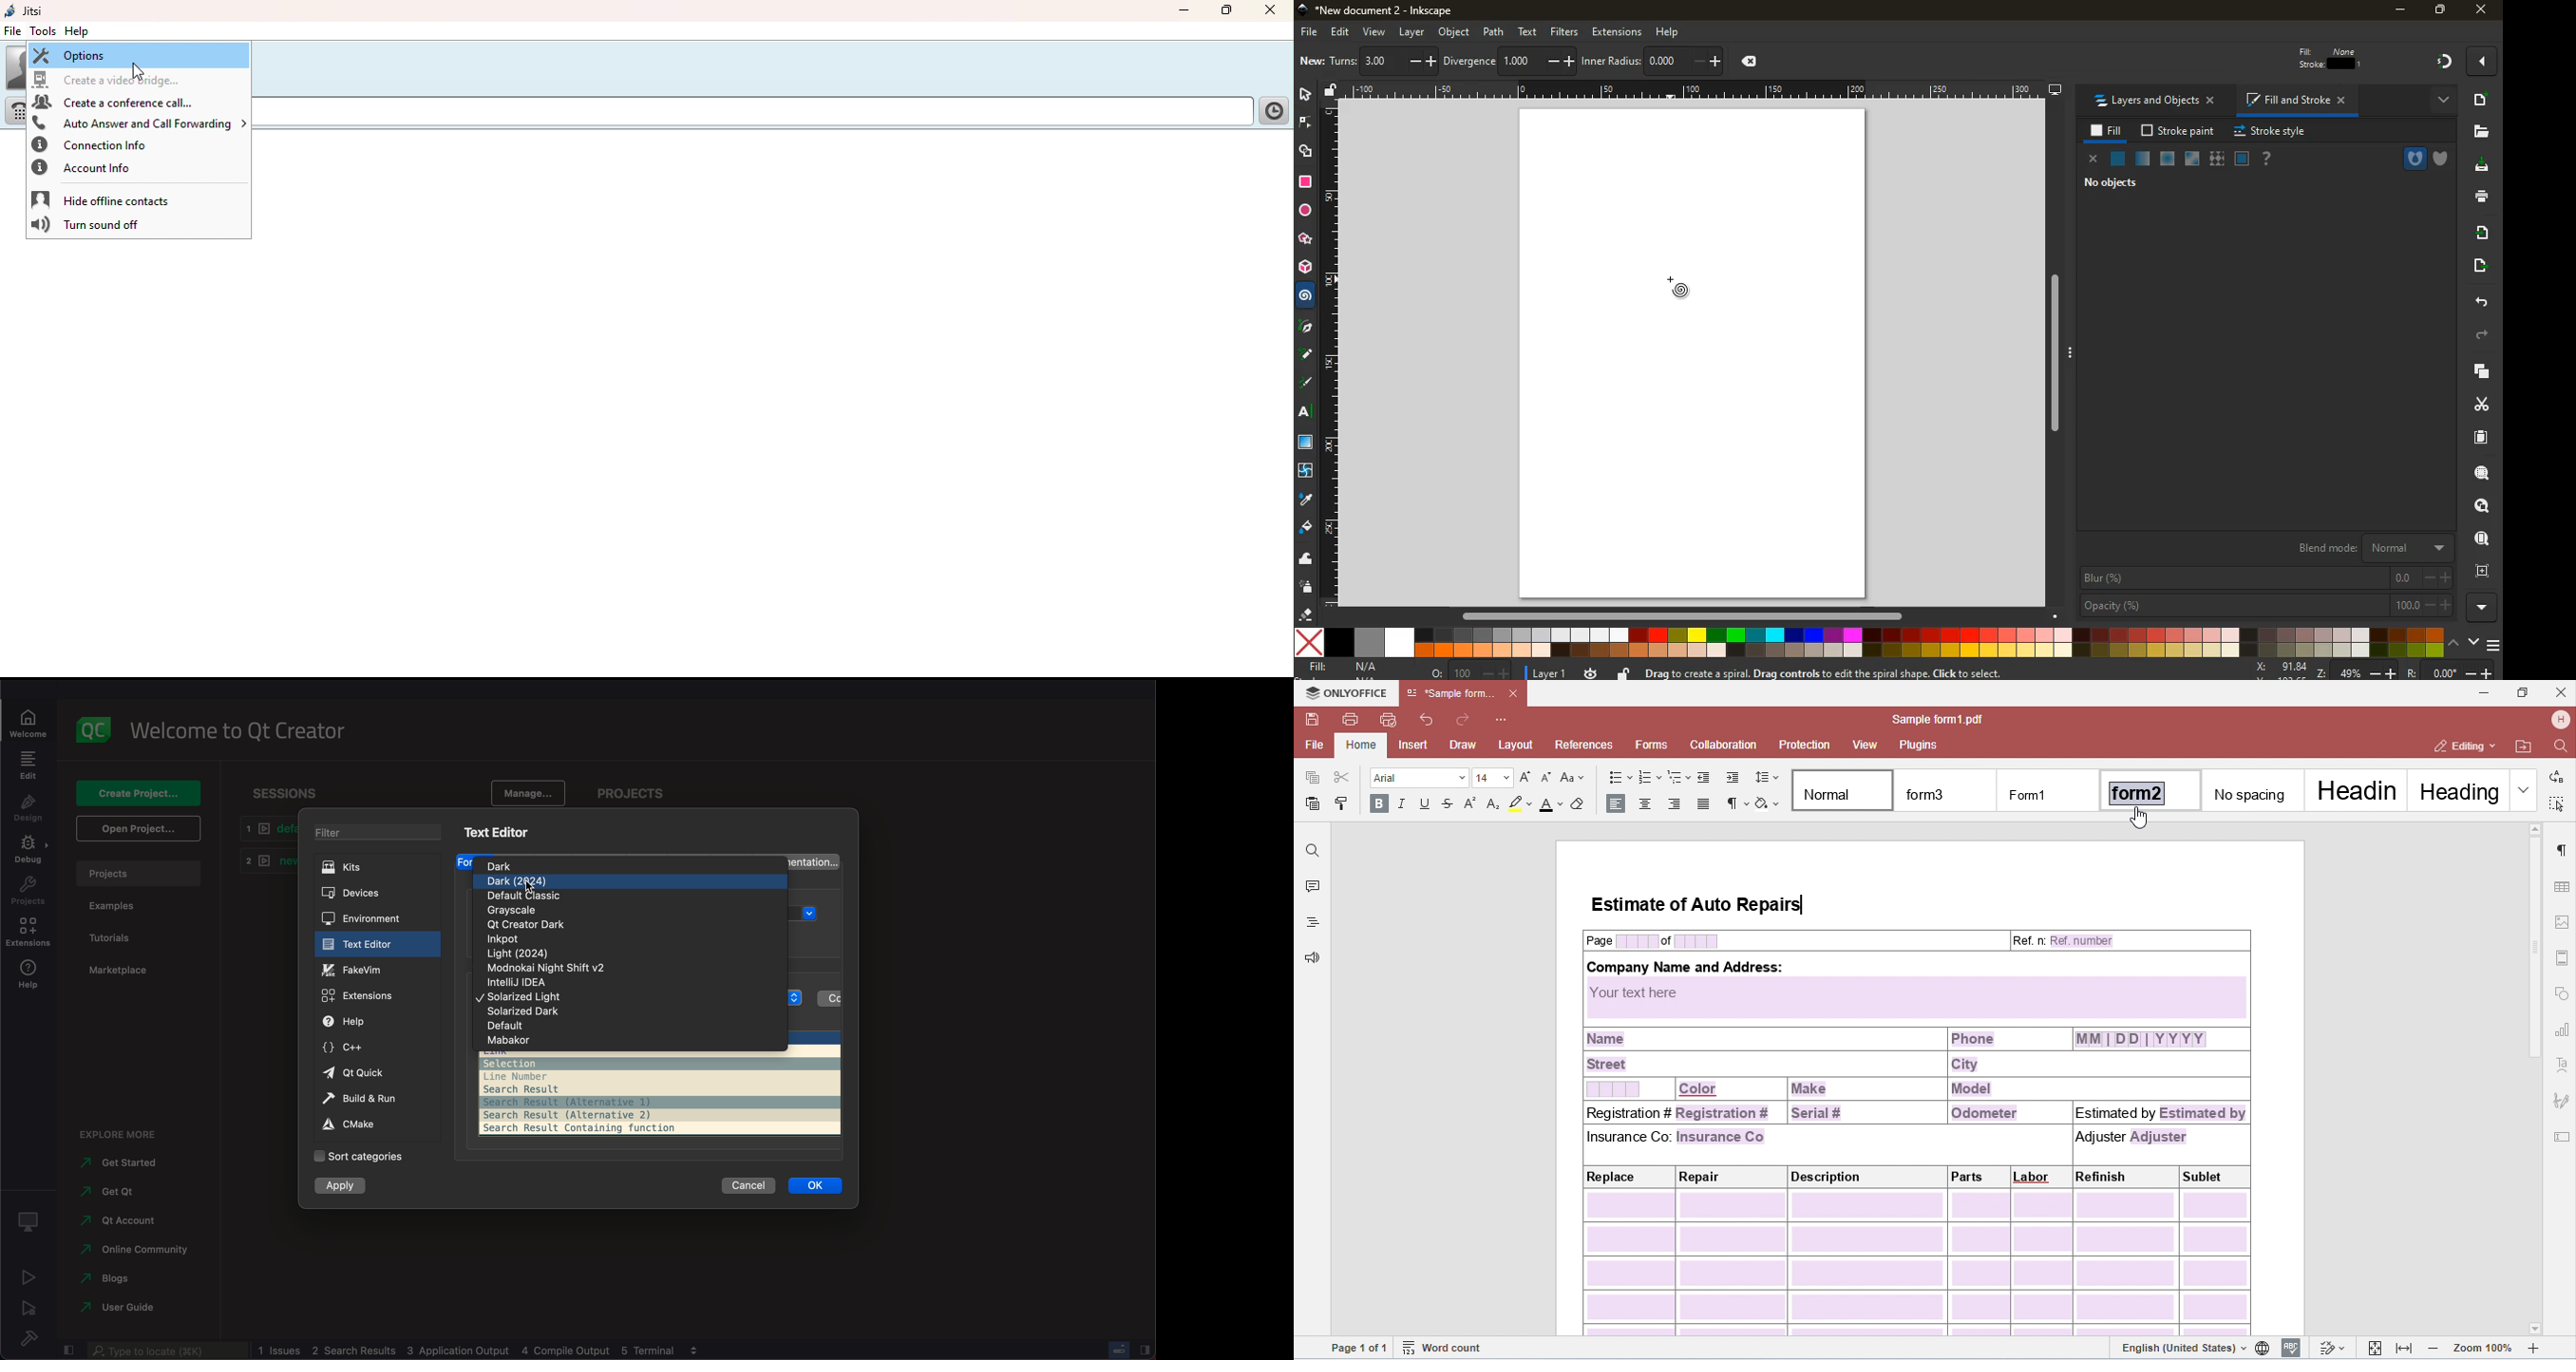  I want to click on layer, so click(1547, 671).